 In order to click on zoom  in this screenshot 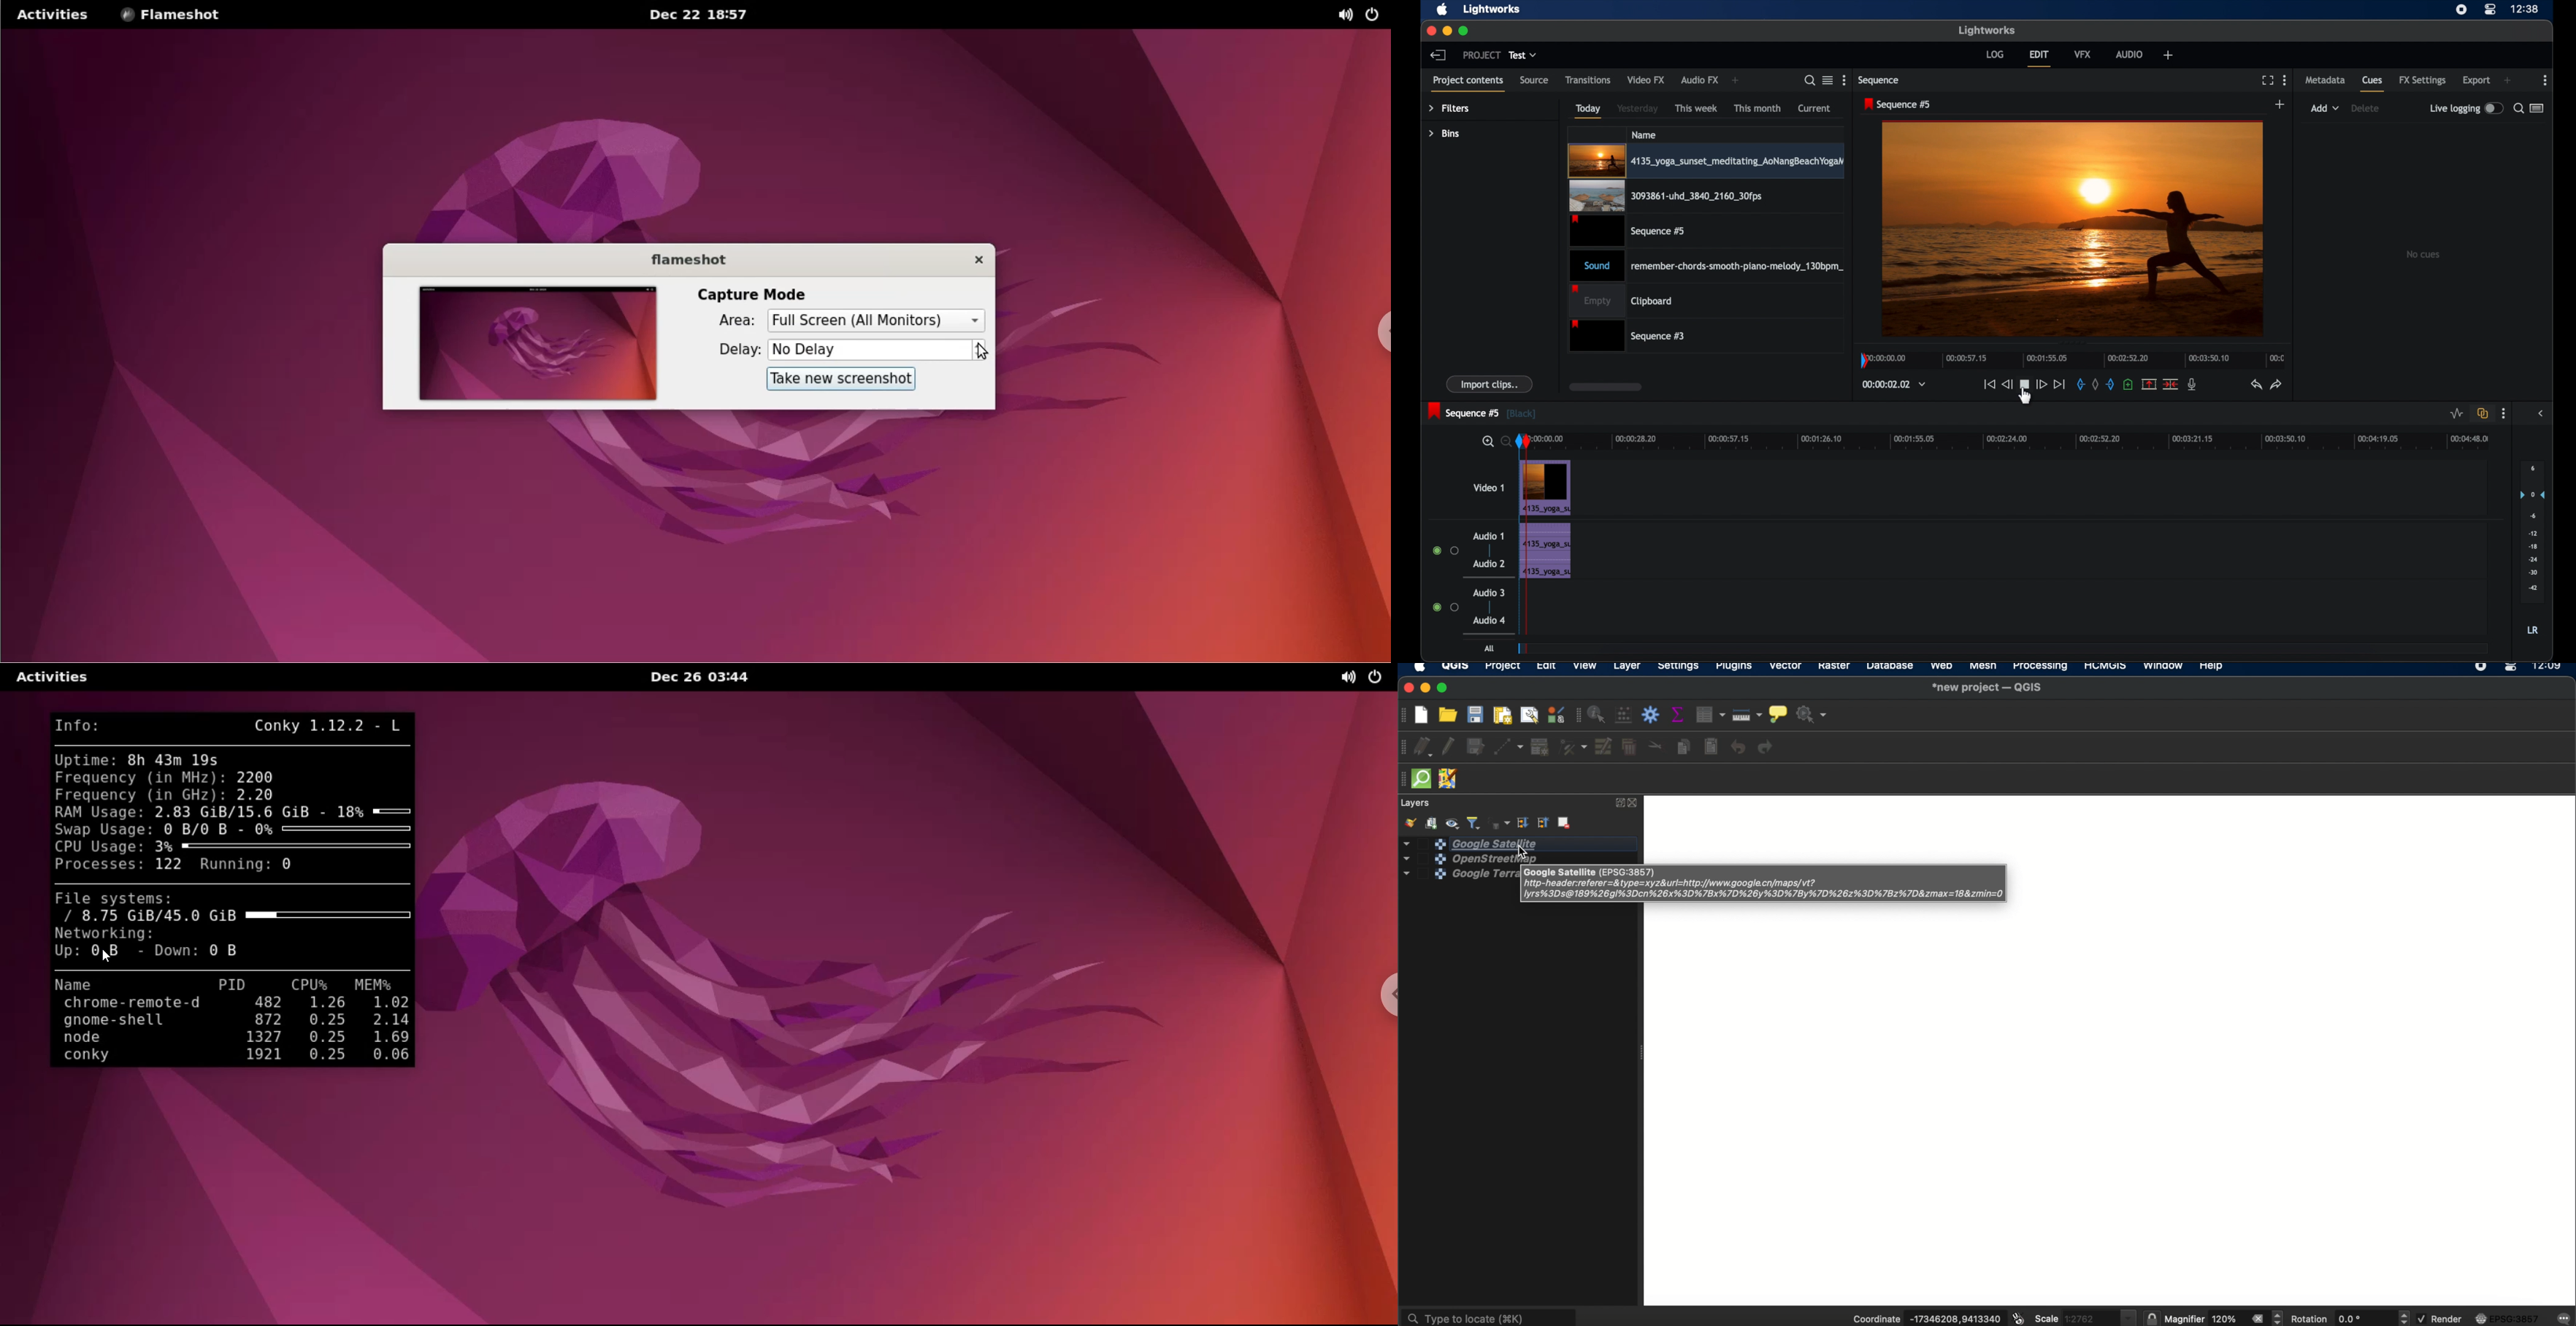, I will do `click(1493, 441)`.